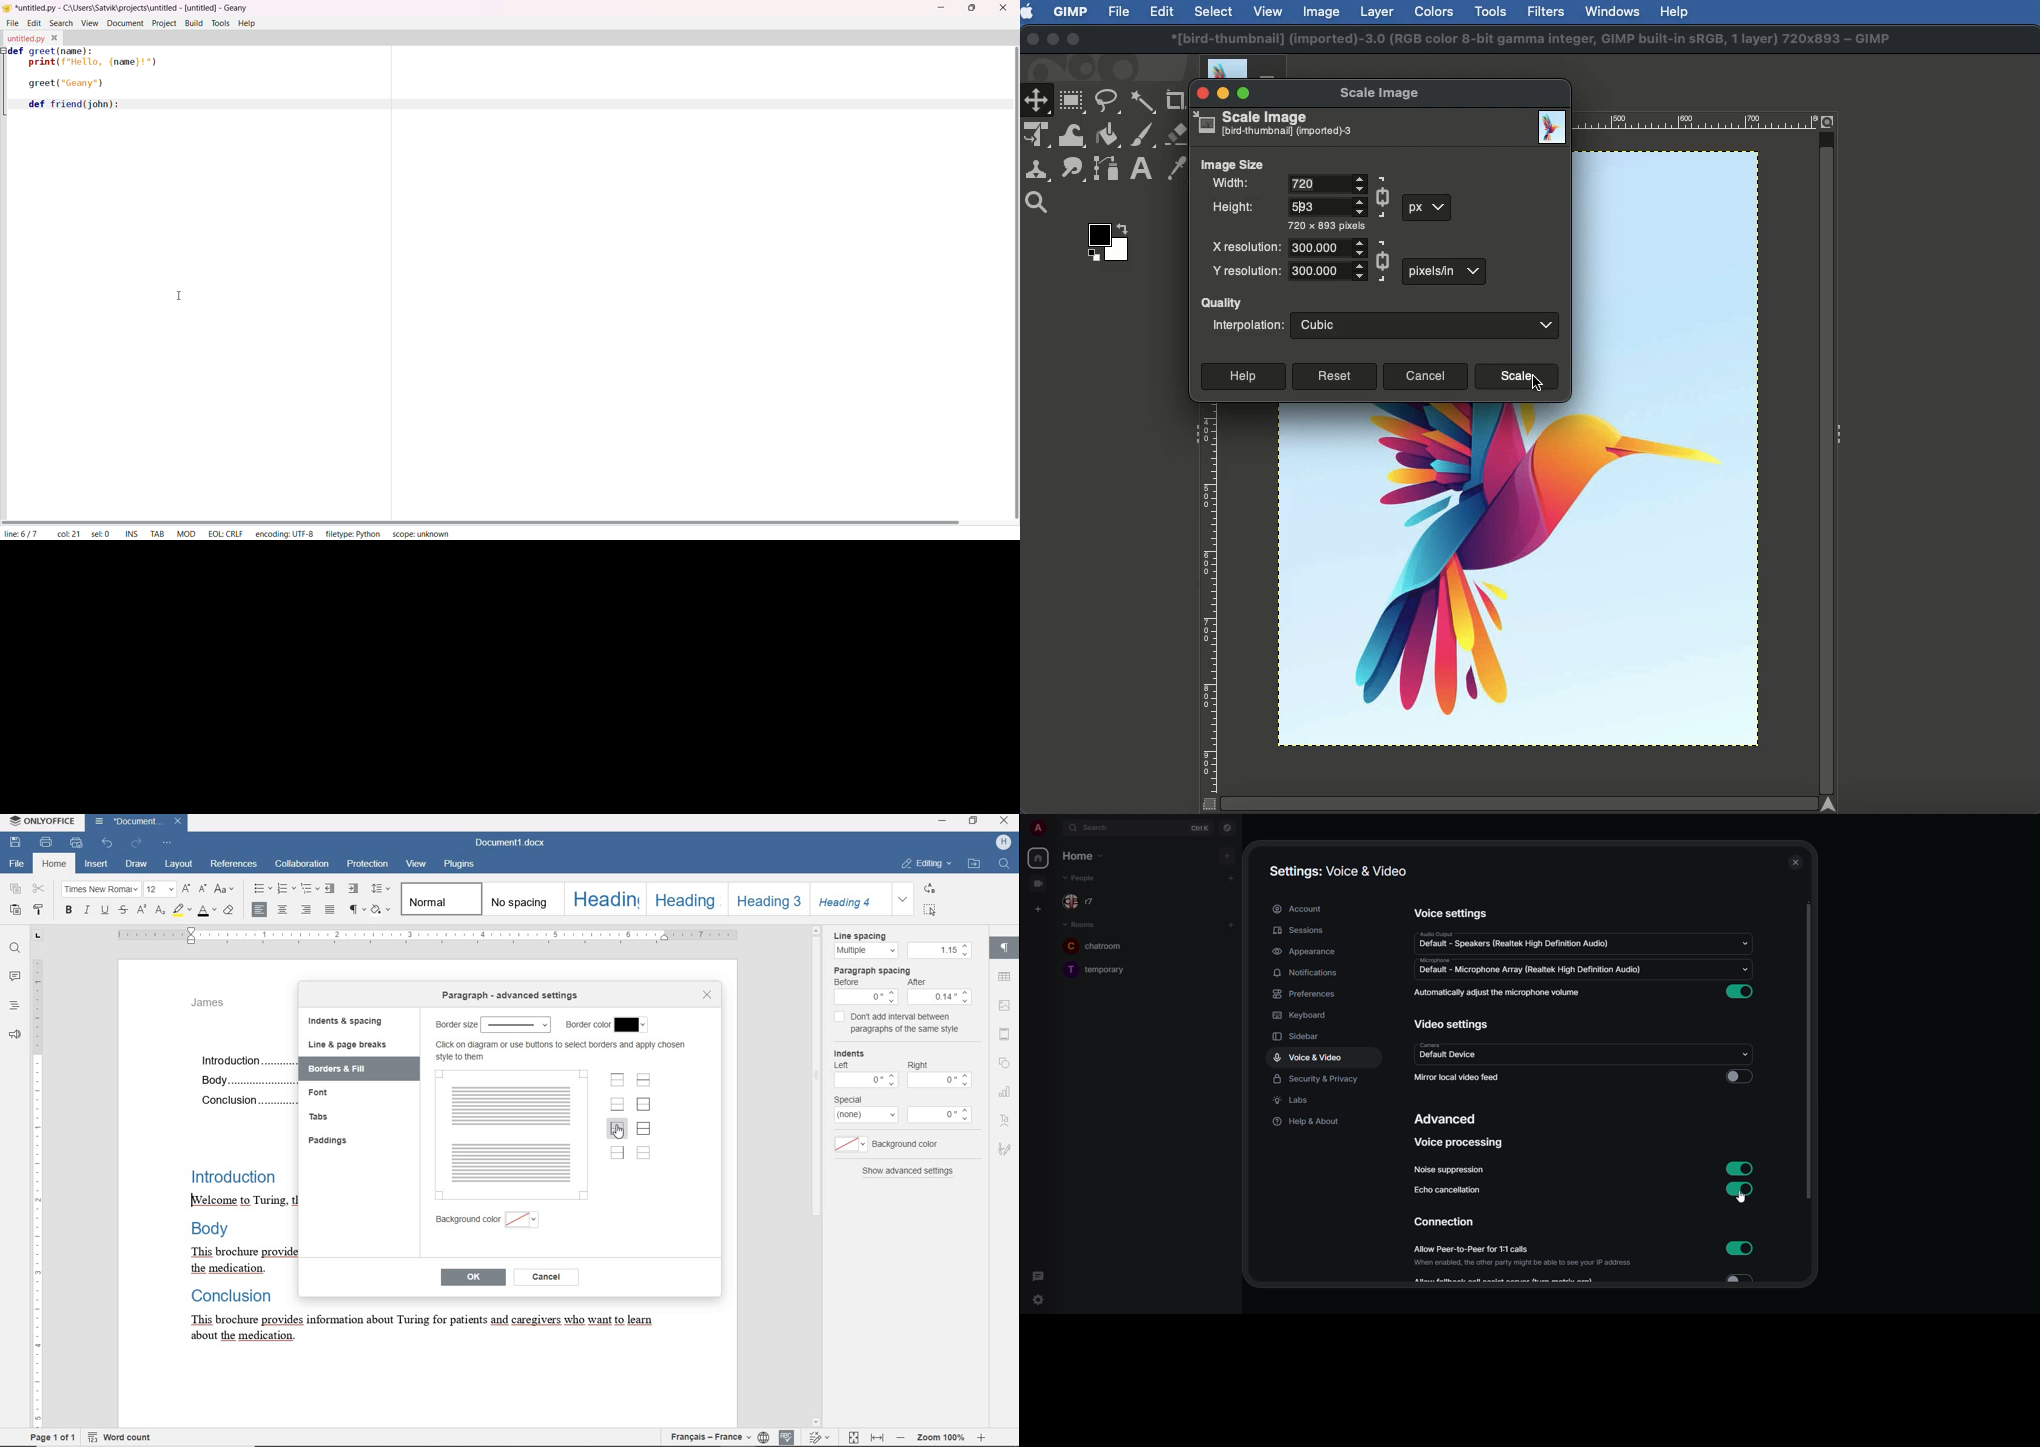 The image size is (2044, 1456). Describe the element at coordinates (1303, 1015) in the screenshot. I see `keyboard` at that location.